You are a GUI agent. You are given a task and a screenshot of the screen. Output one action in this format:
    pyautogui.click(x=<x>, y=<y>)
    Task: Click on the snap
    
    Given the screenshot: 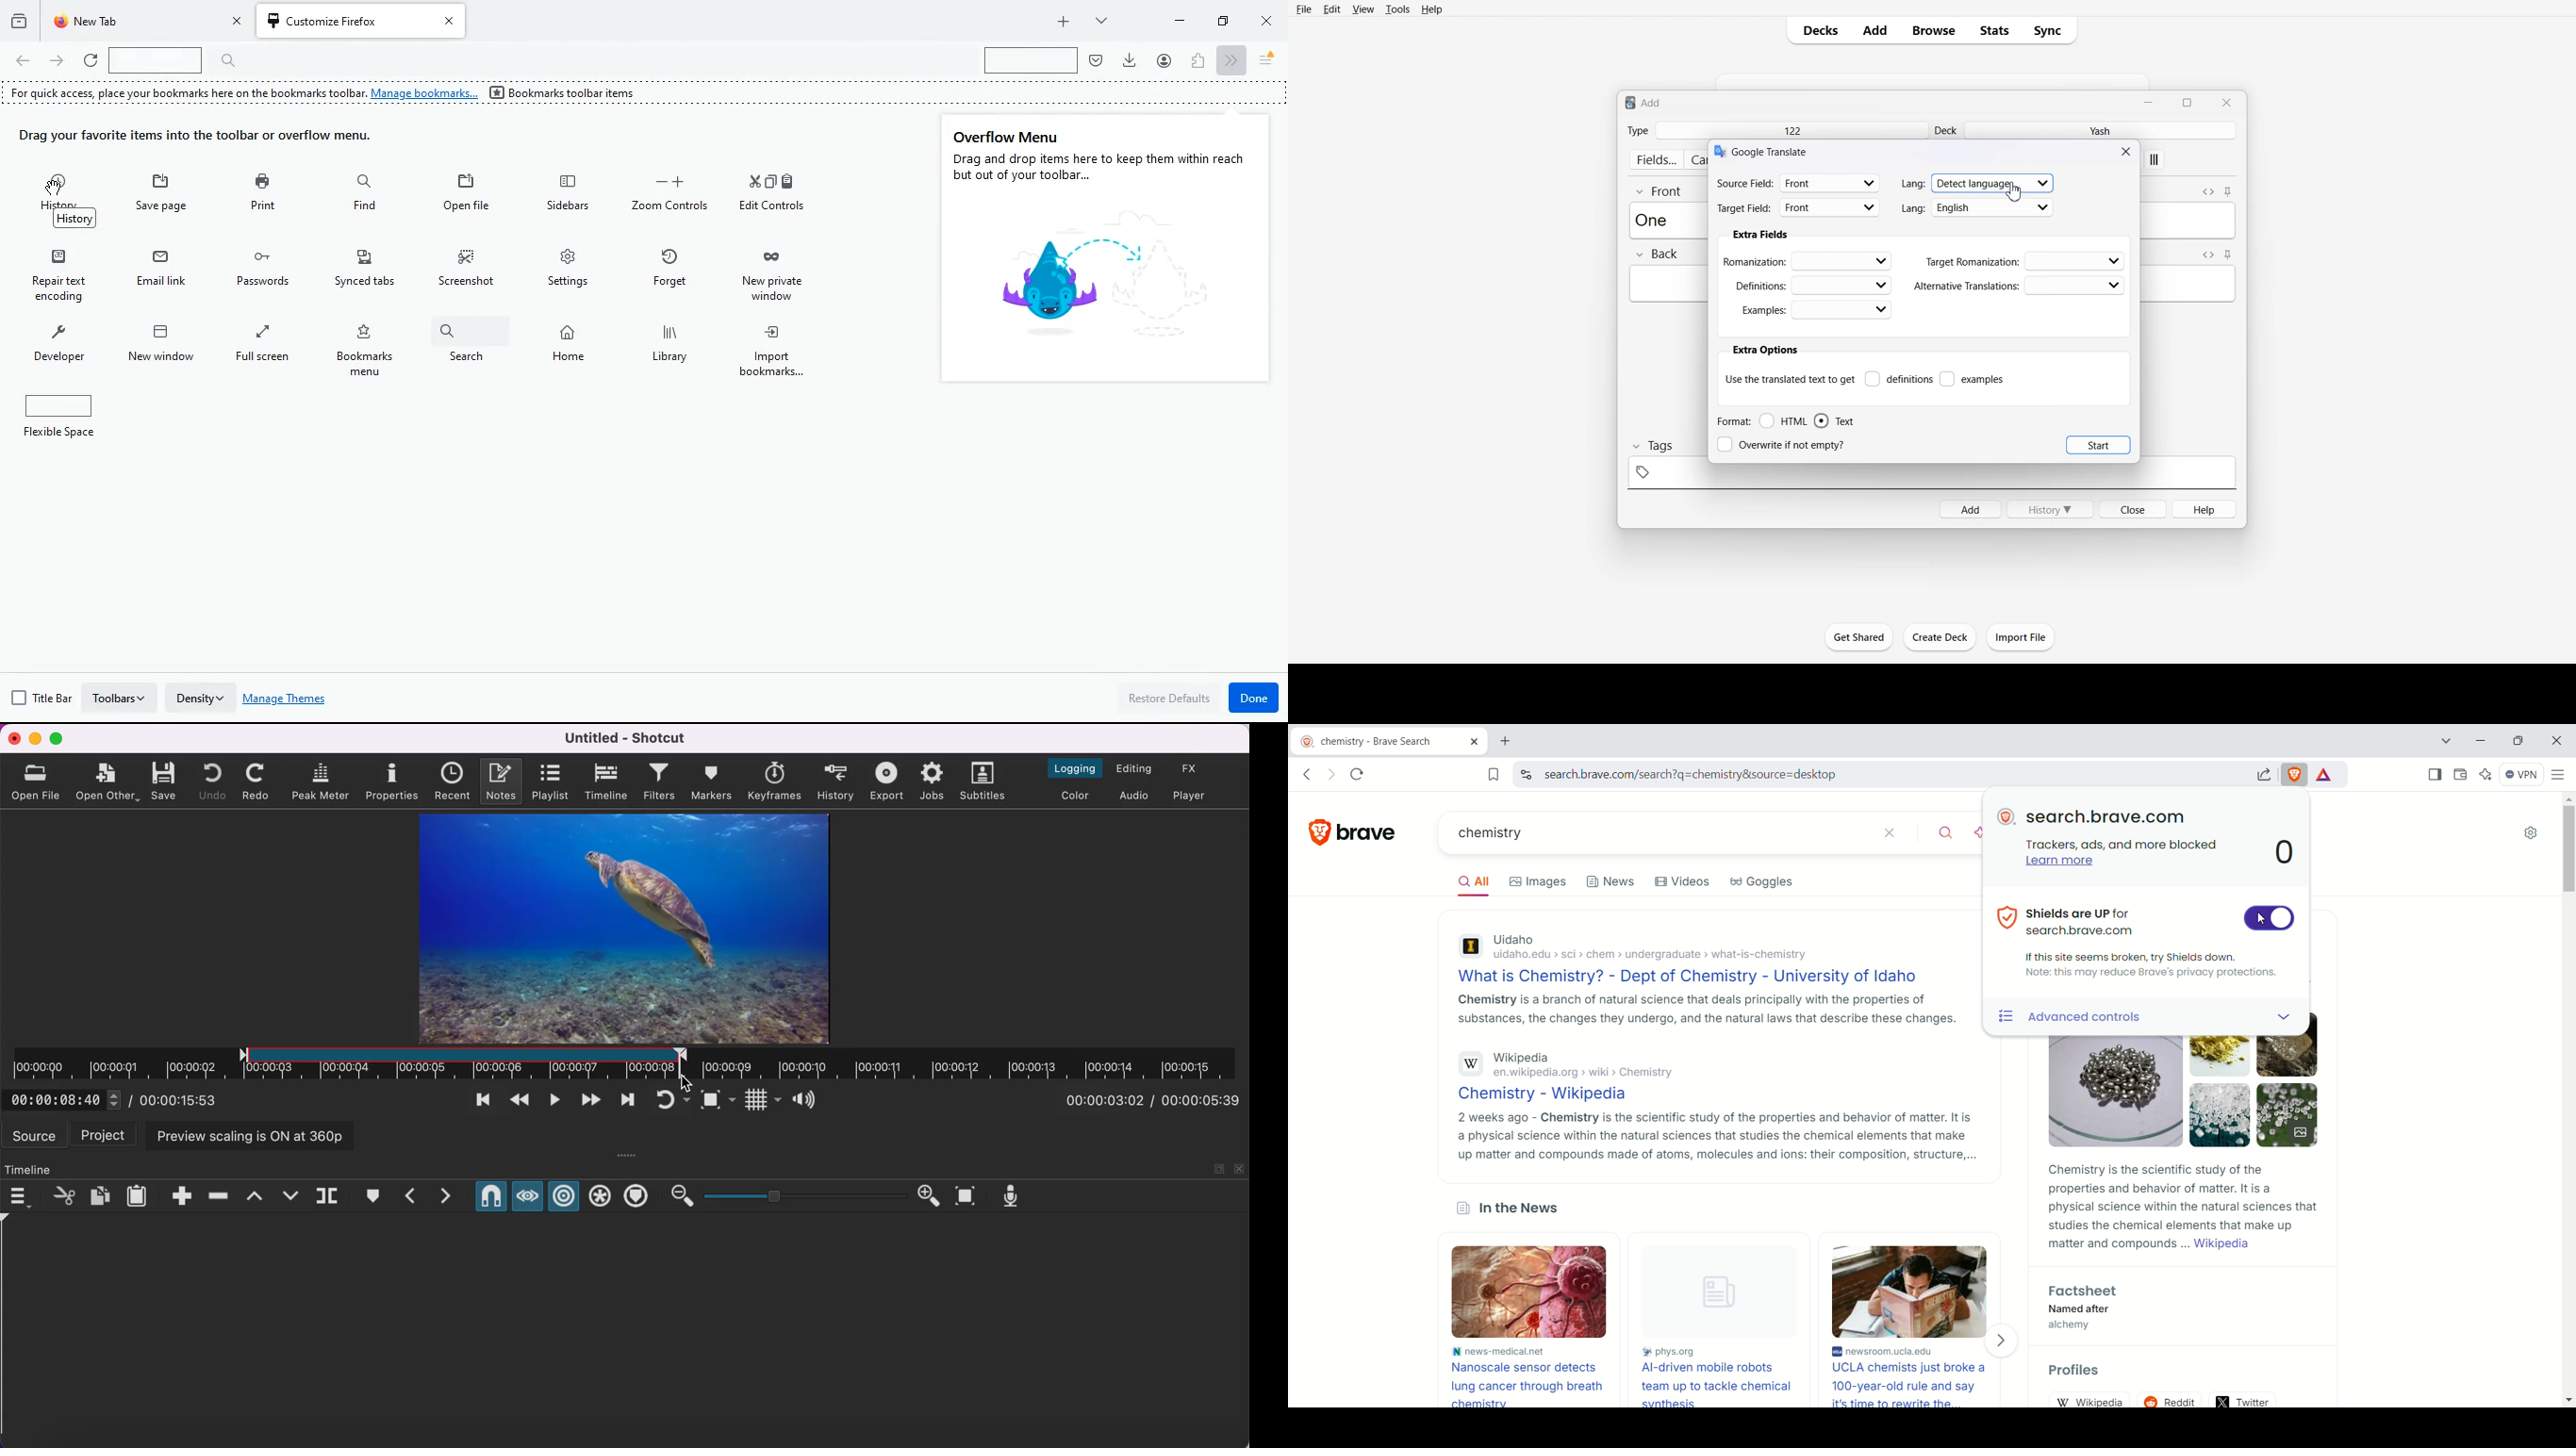 What is the action you would take?
    pyautogui.click(x=490, y=1196)
    